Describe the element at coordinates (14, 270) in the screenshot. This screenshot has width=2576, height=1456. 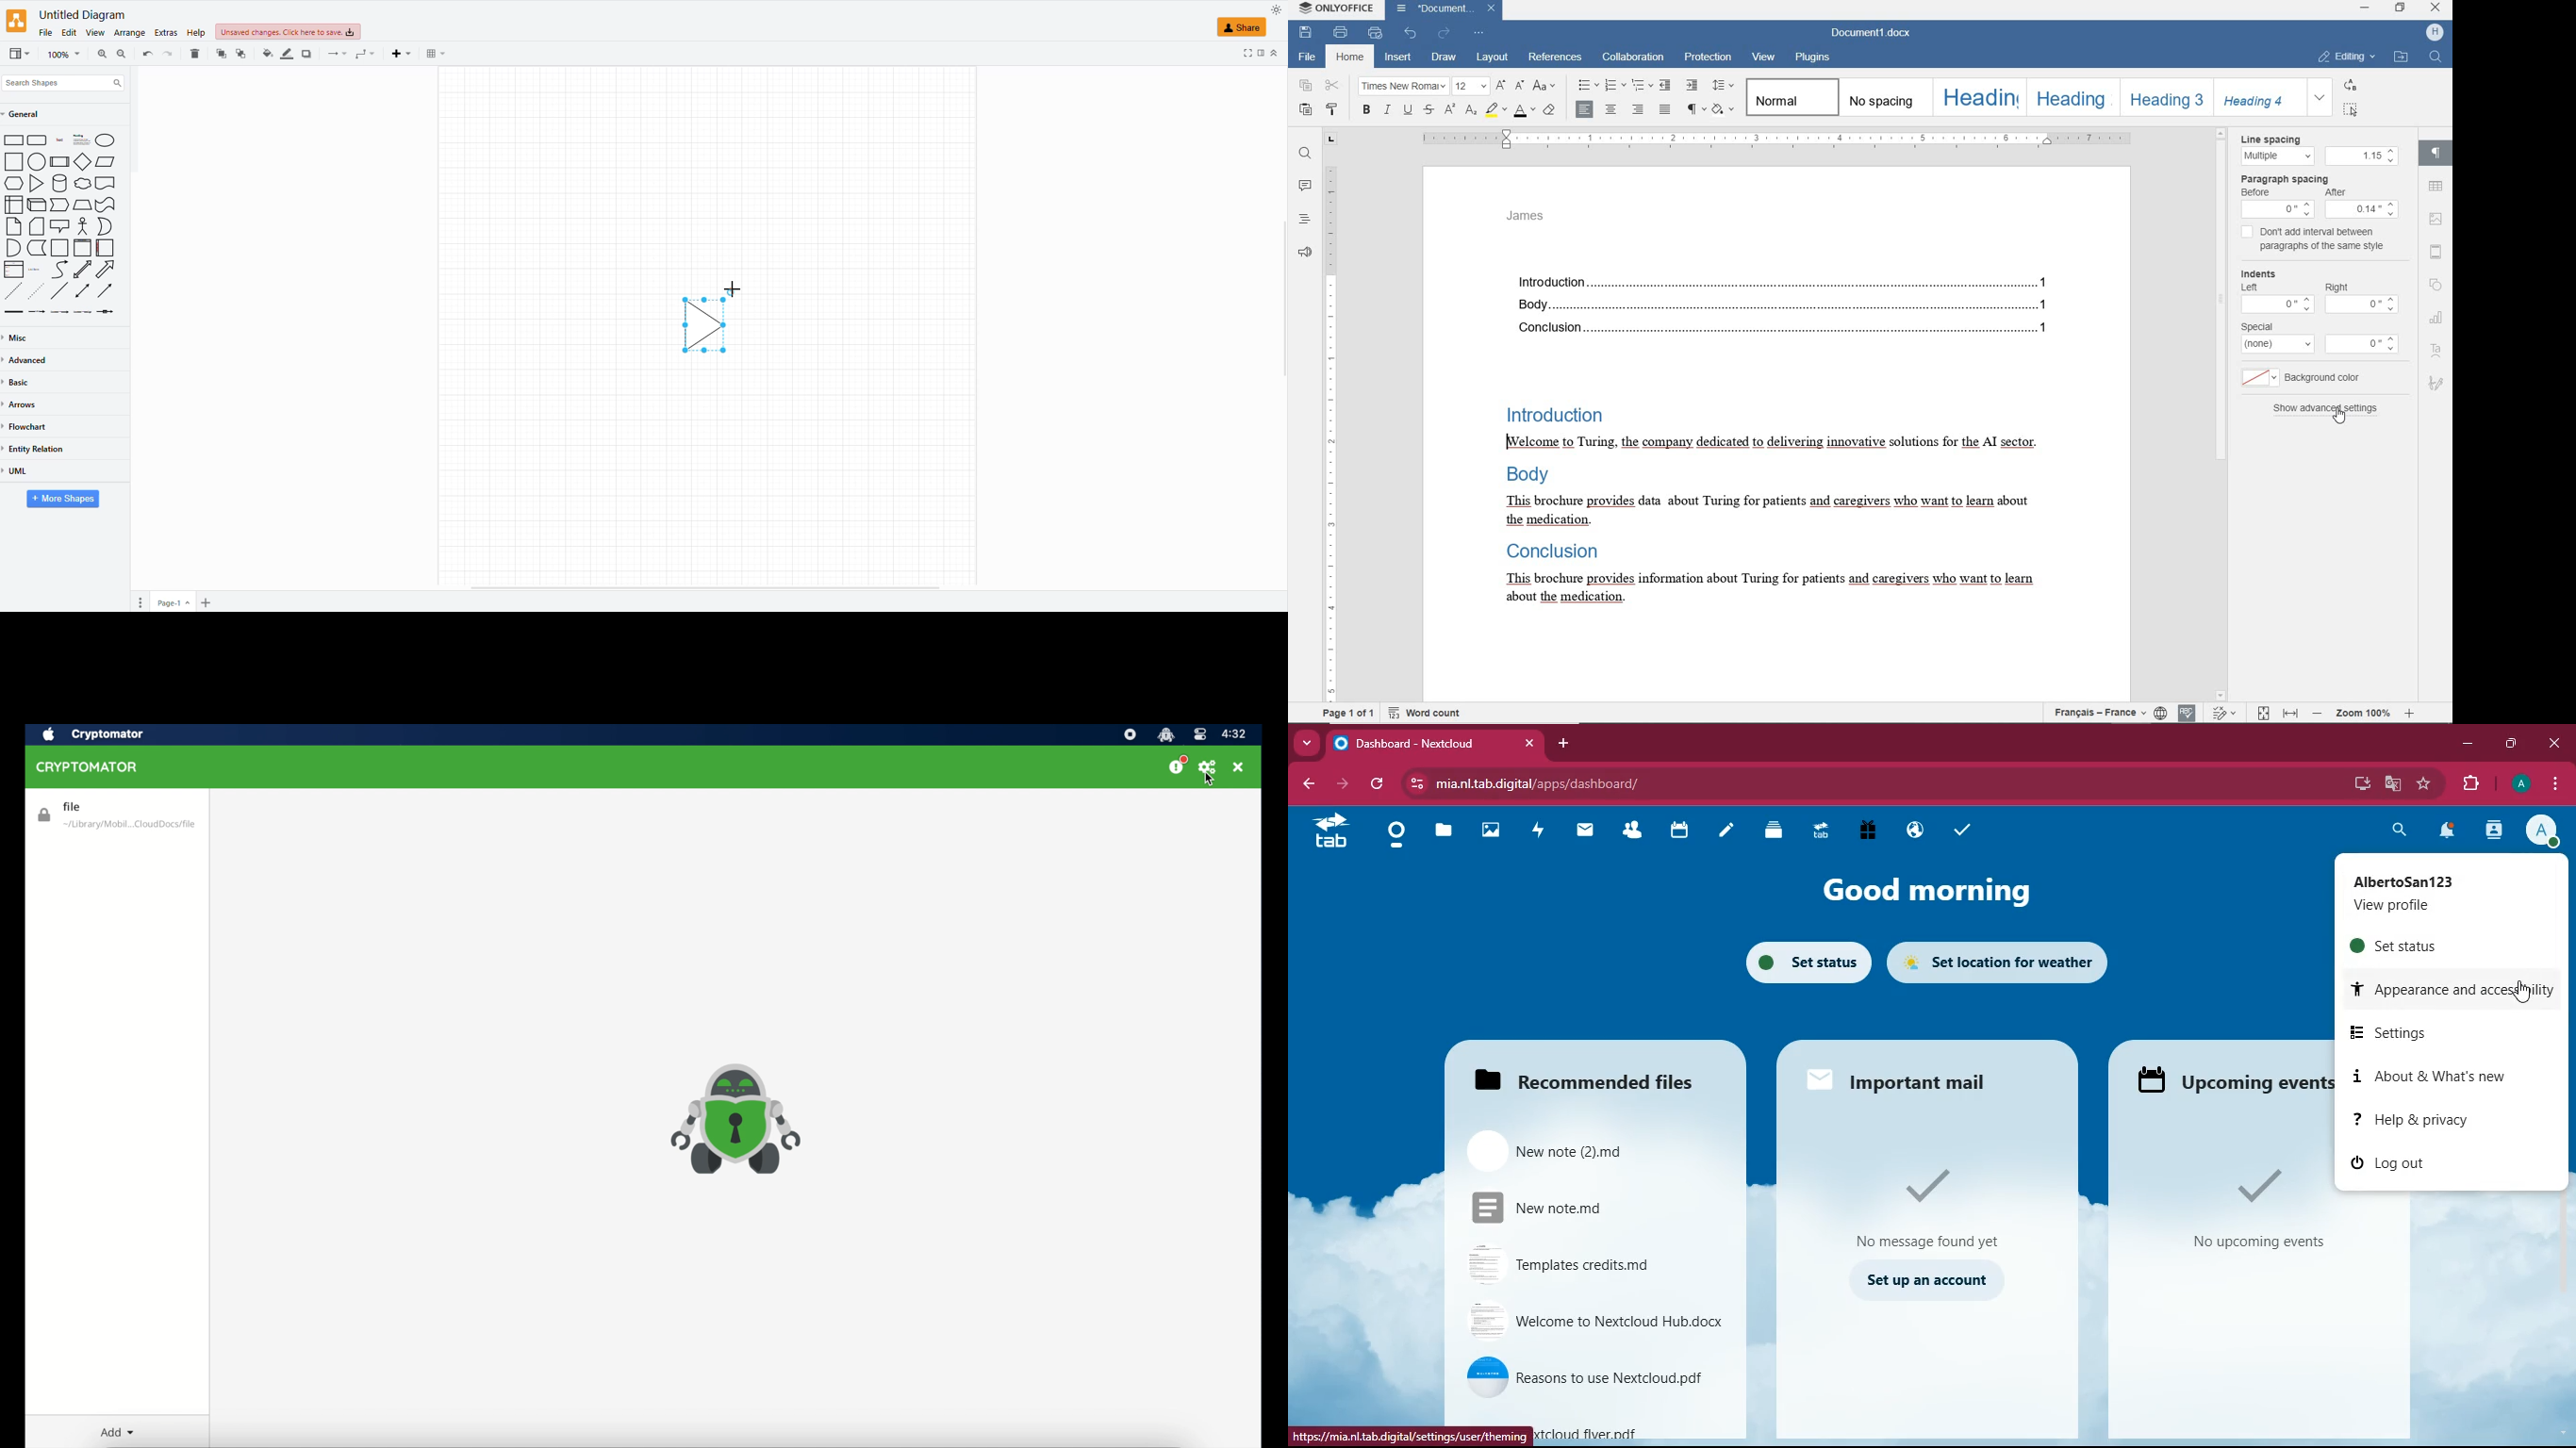
I see `Class` at that location.